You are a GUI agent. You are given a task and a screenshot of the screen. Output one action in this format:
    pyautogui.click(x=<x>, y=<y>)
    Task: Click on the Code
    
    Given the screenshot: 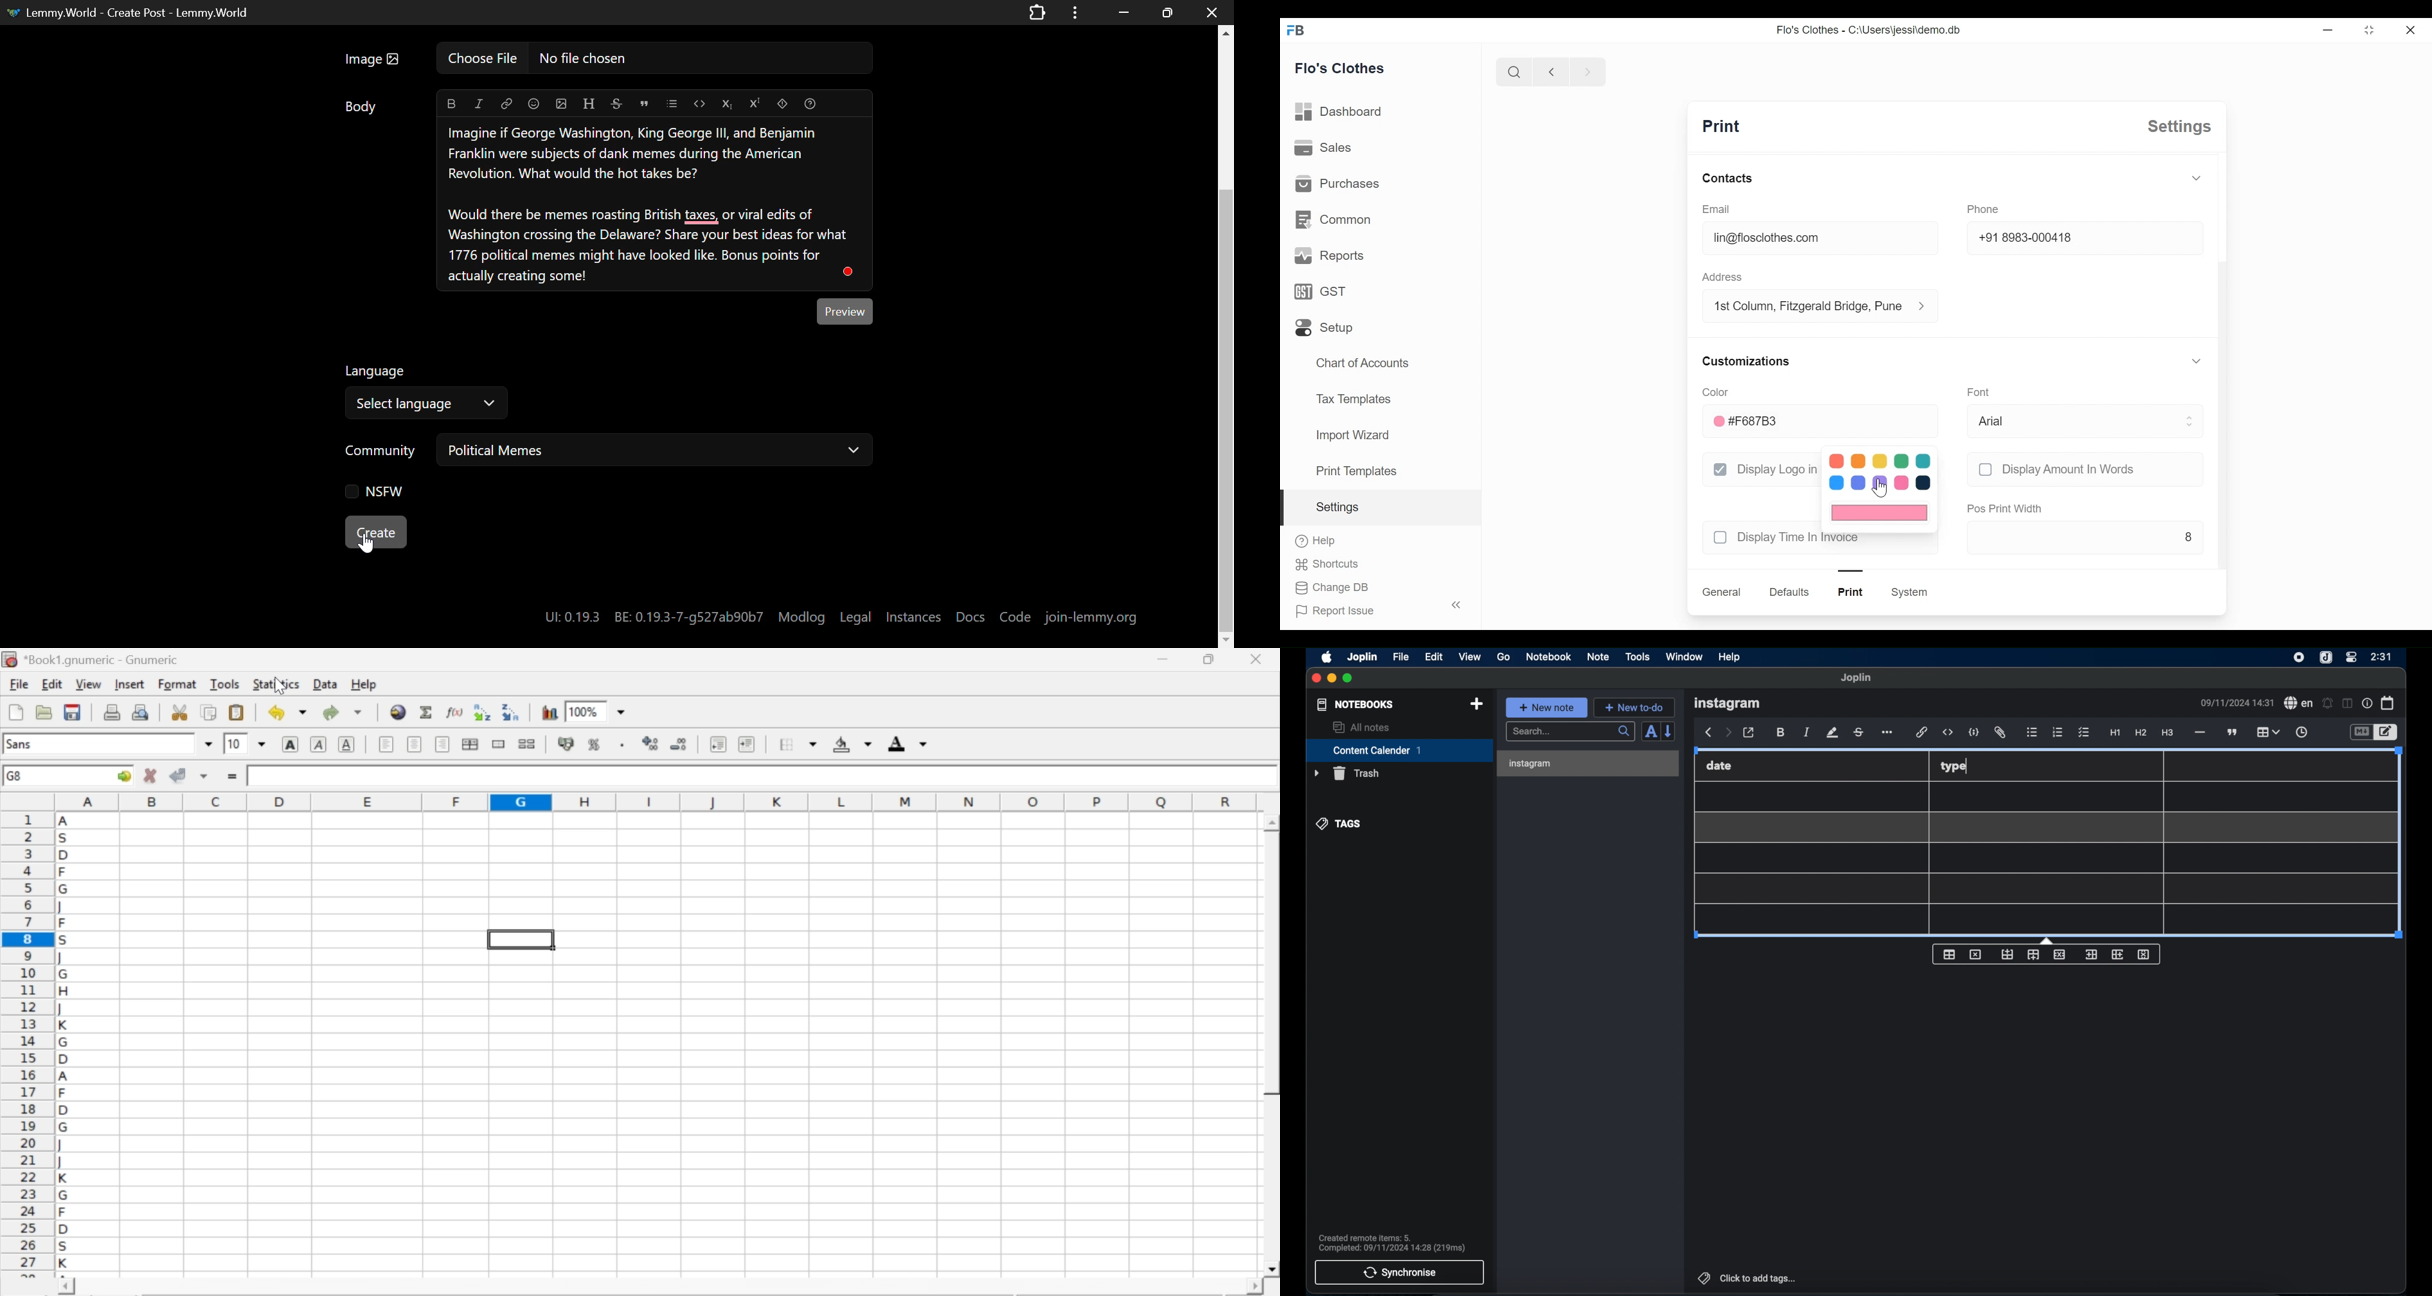 What is the action you would take?
    pyautogui.click(x=701, y=103)
    